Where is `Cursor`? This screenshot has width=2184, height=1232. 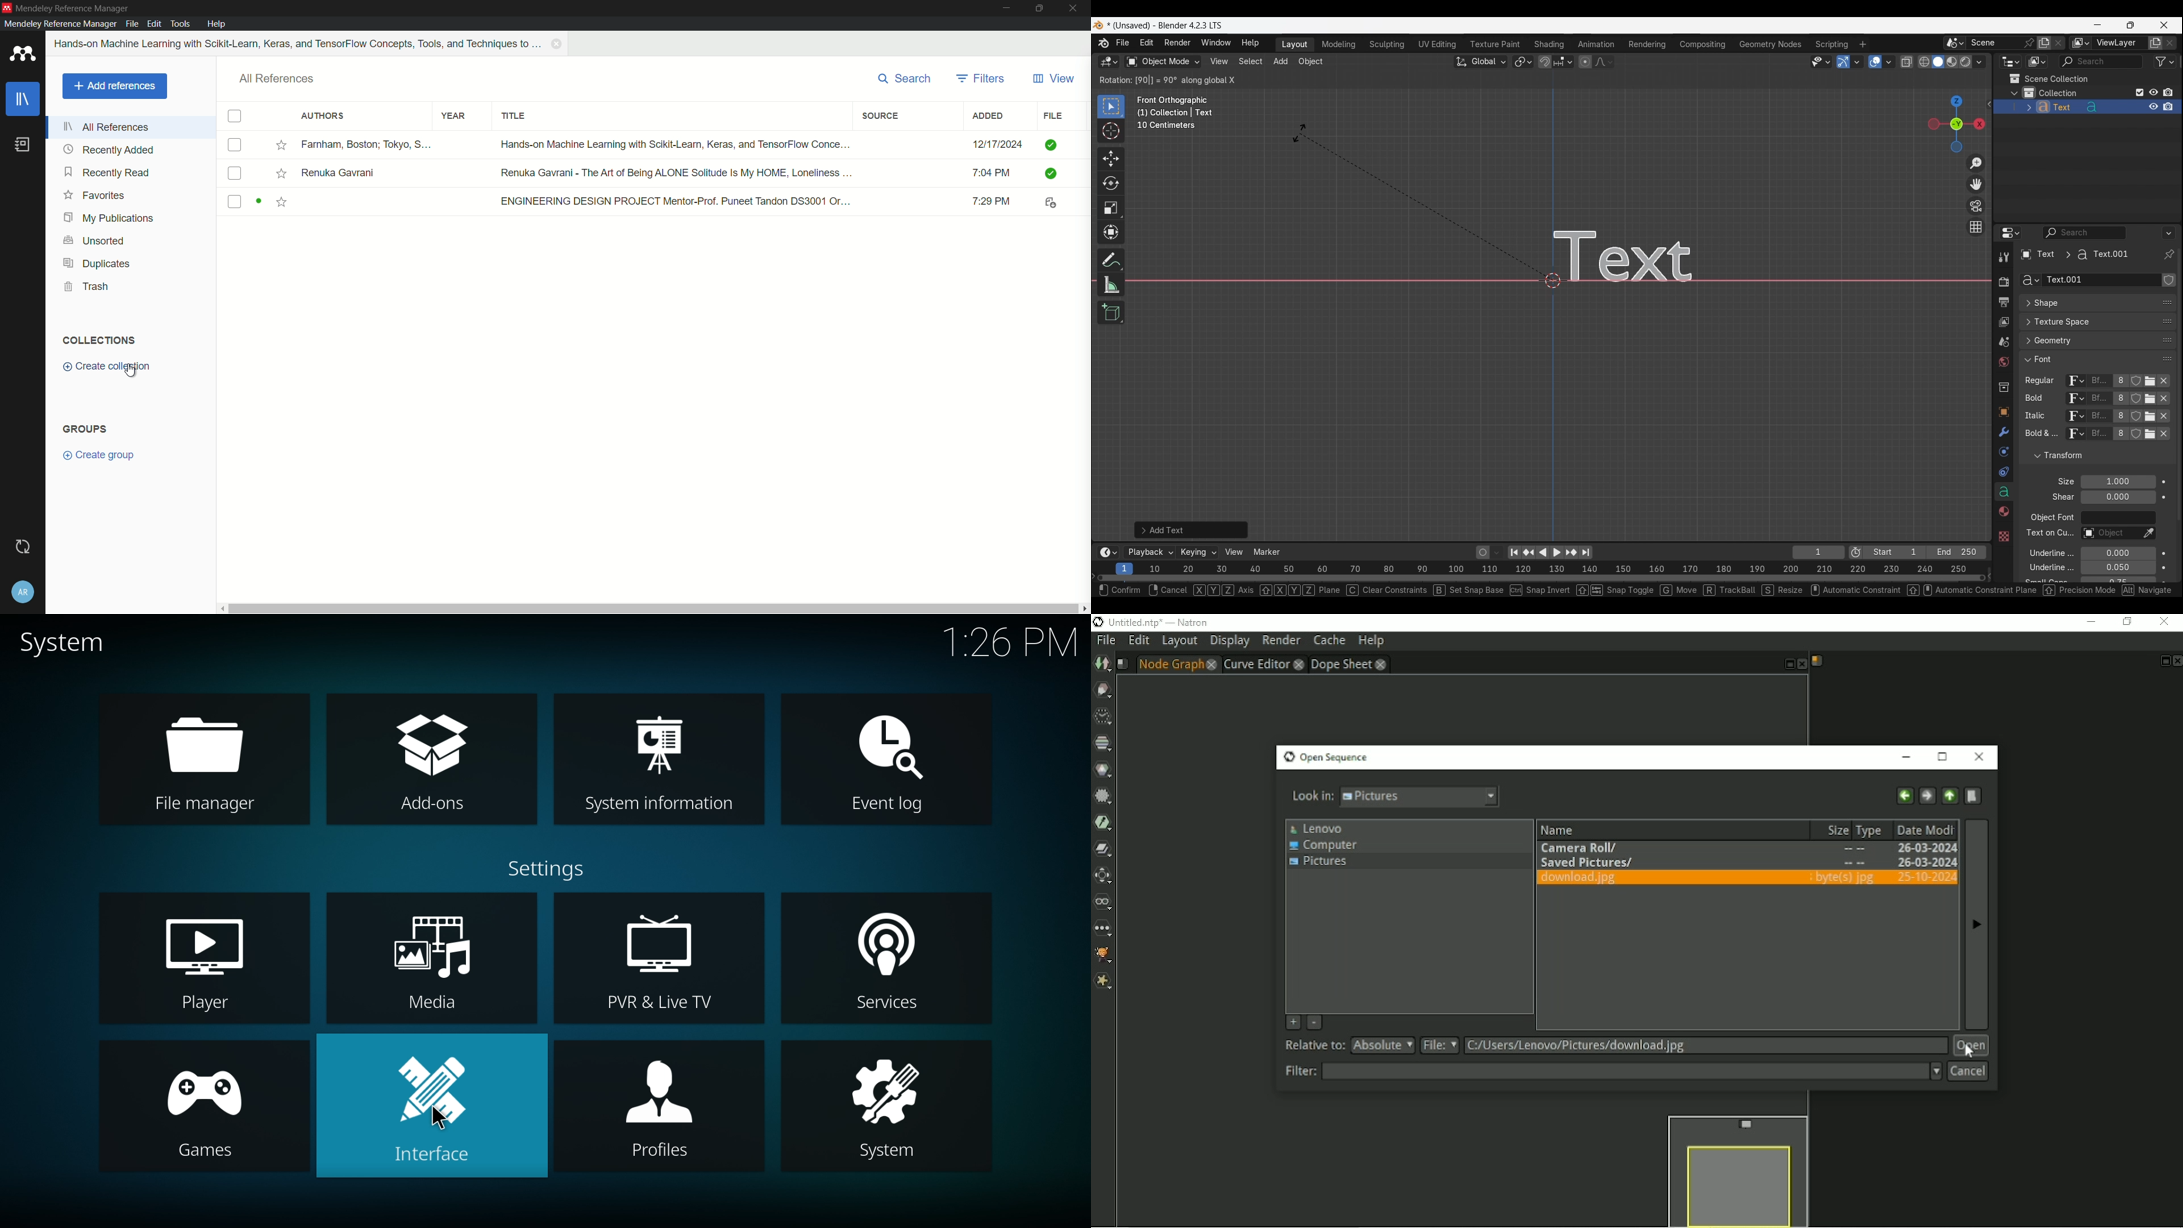
Cursor is located at coordinates (1111, 132).